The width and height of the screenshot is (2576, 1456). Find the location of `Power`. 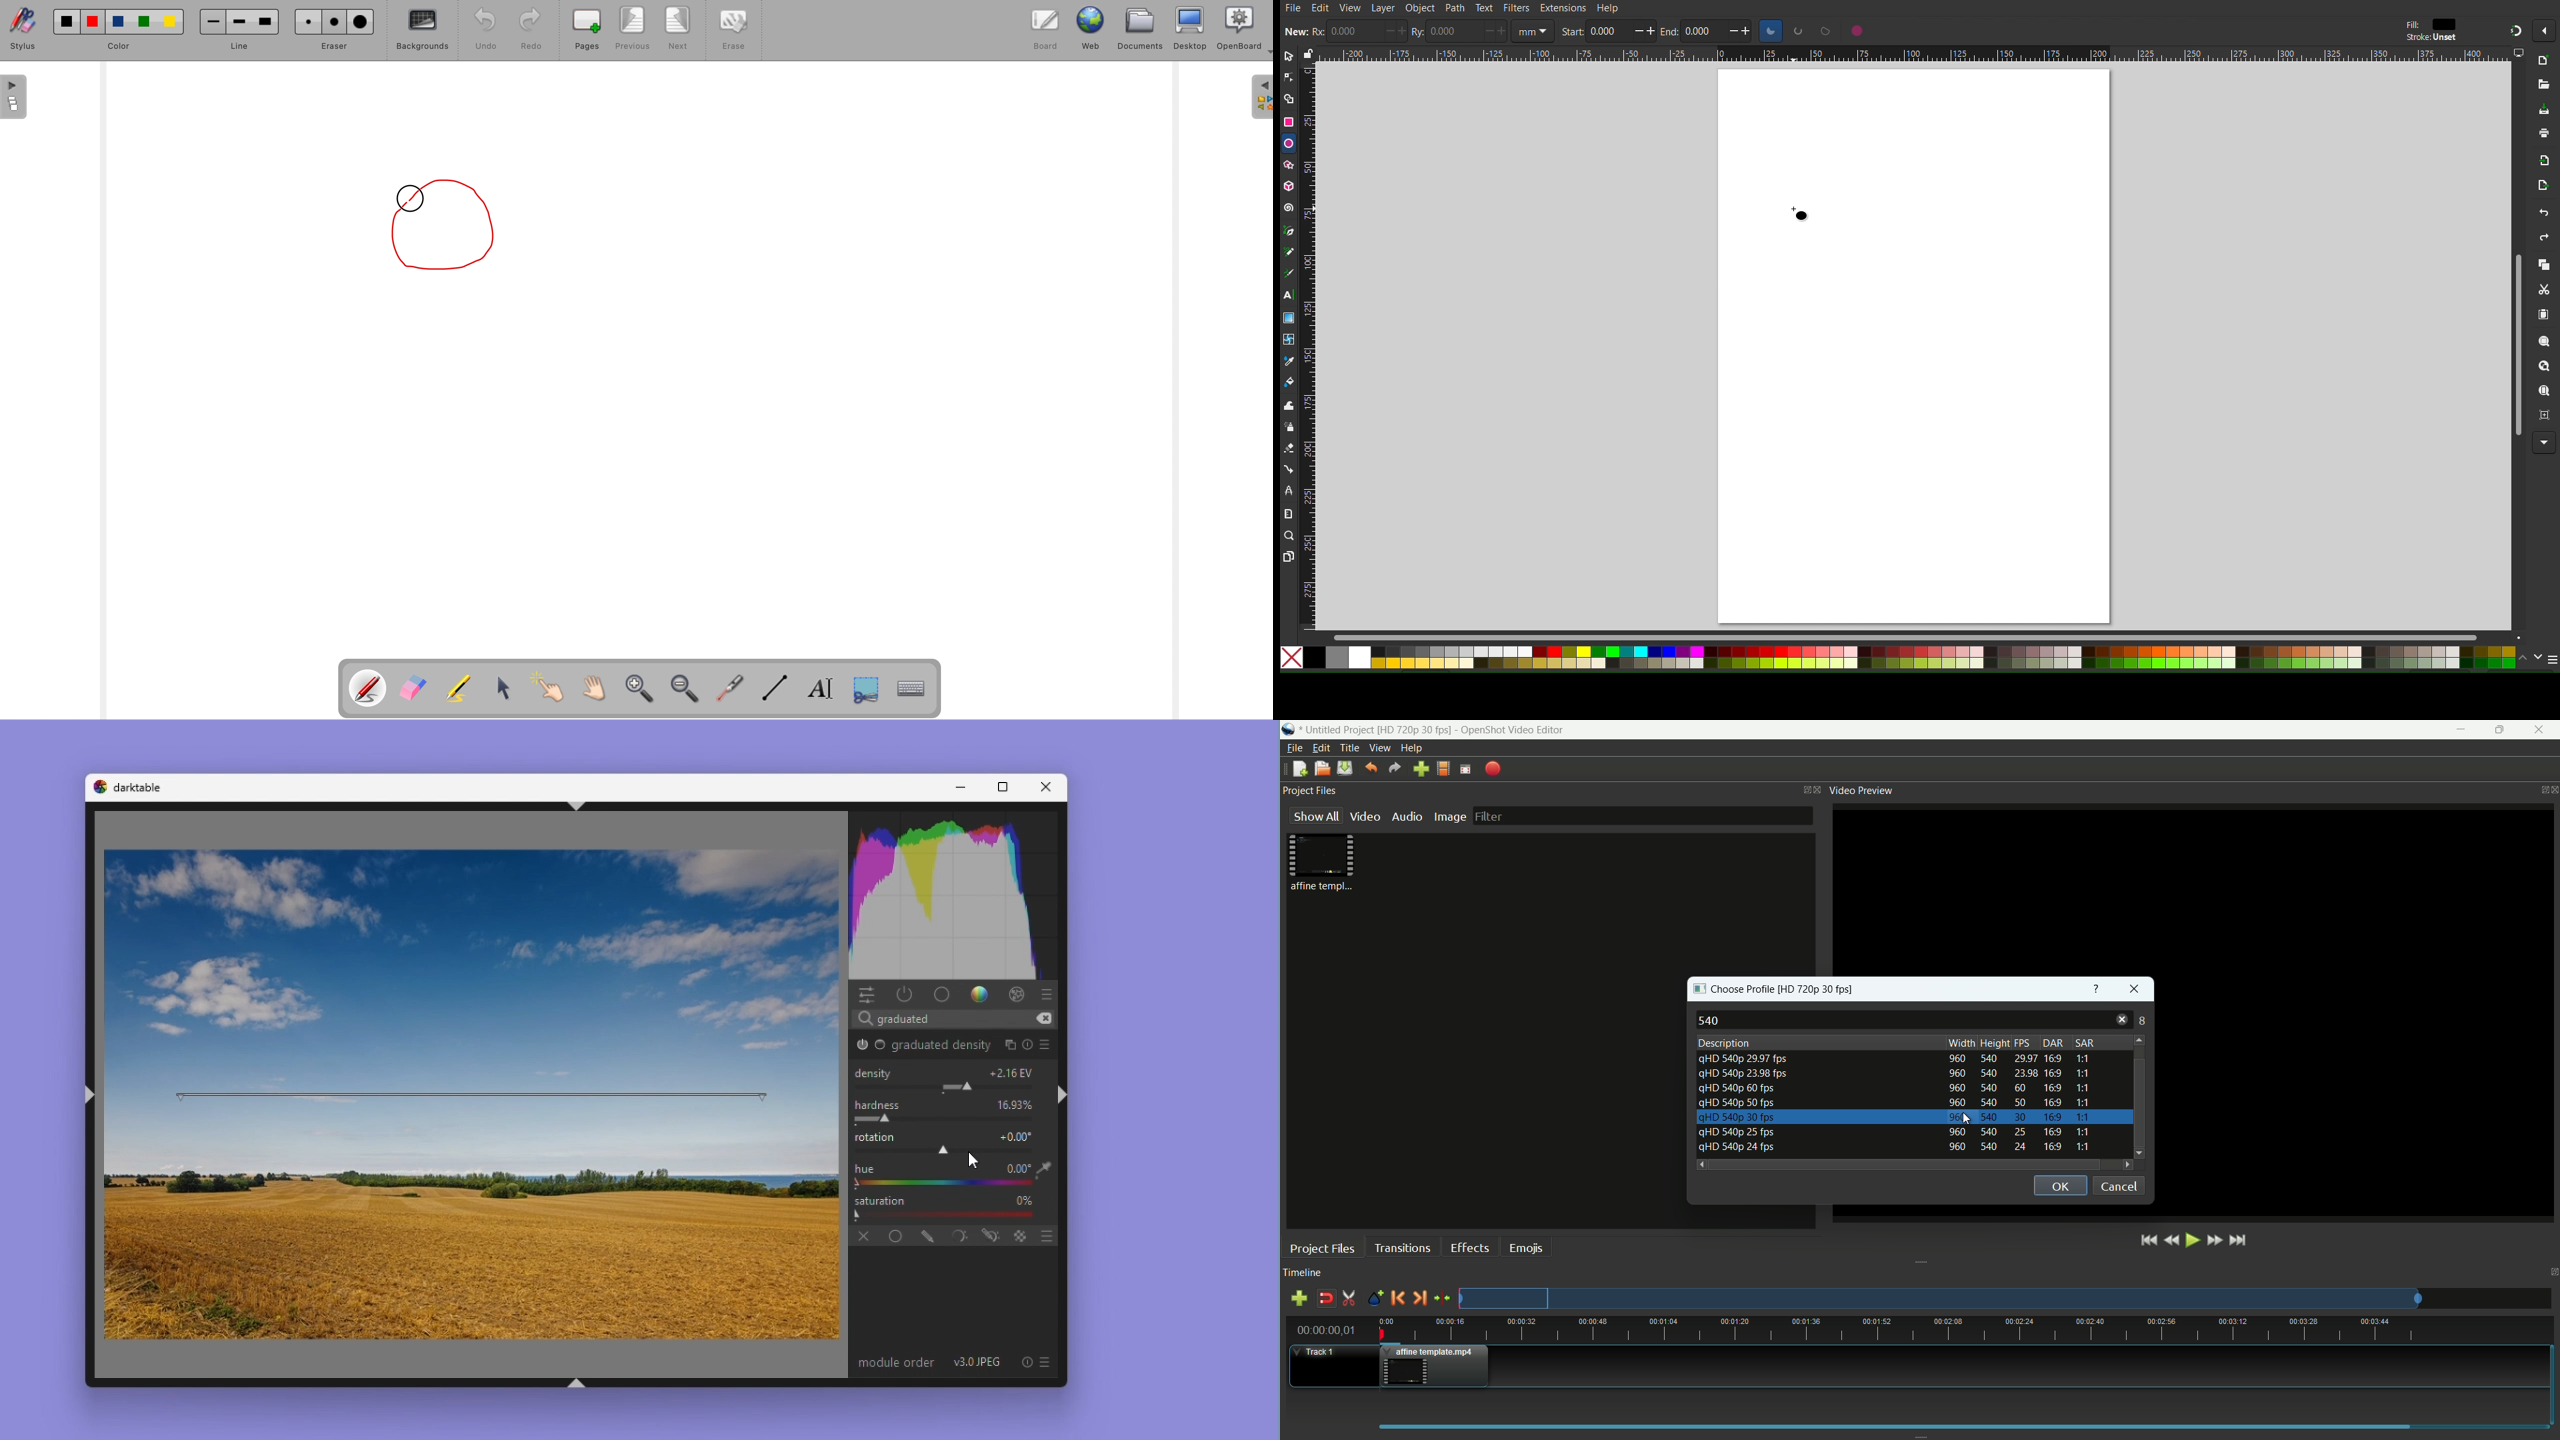

Power is located at coordinates (905, 993).